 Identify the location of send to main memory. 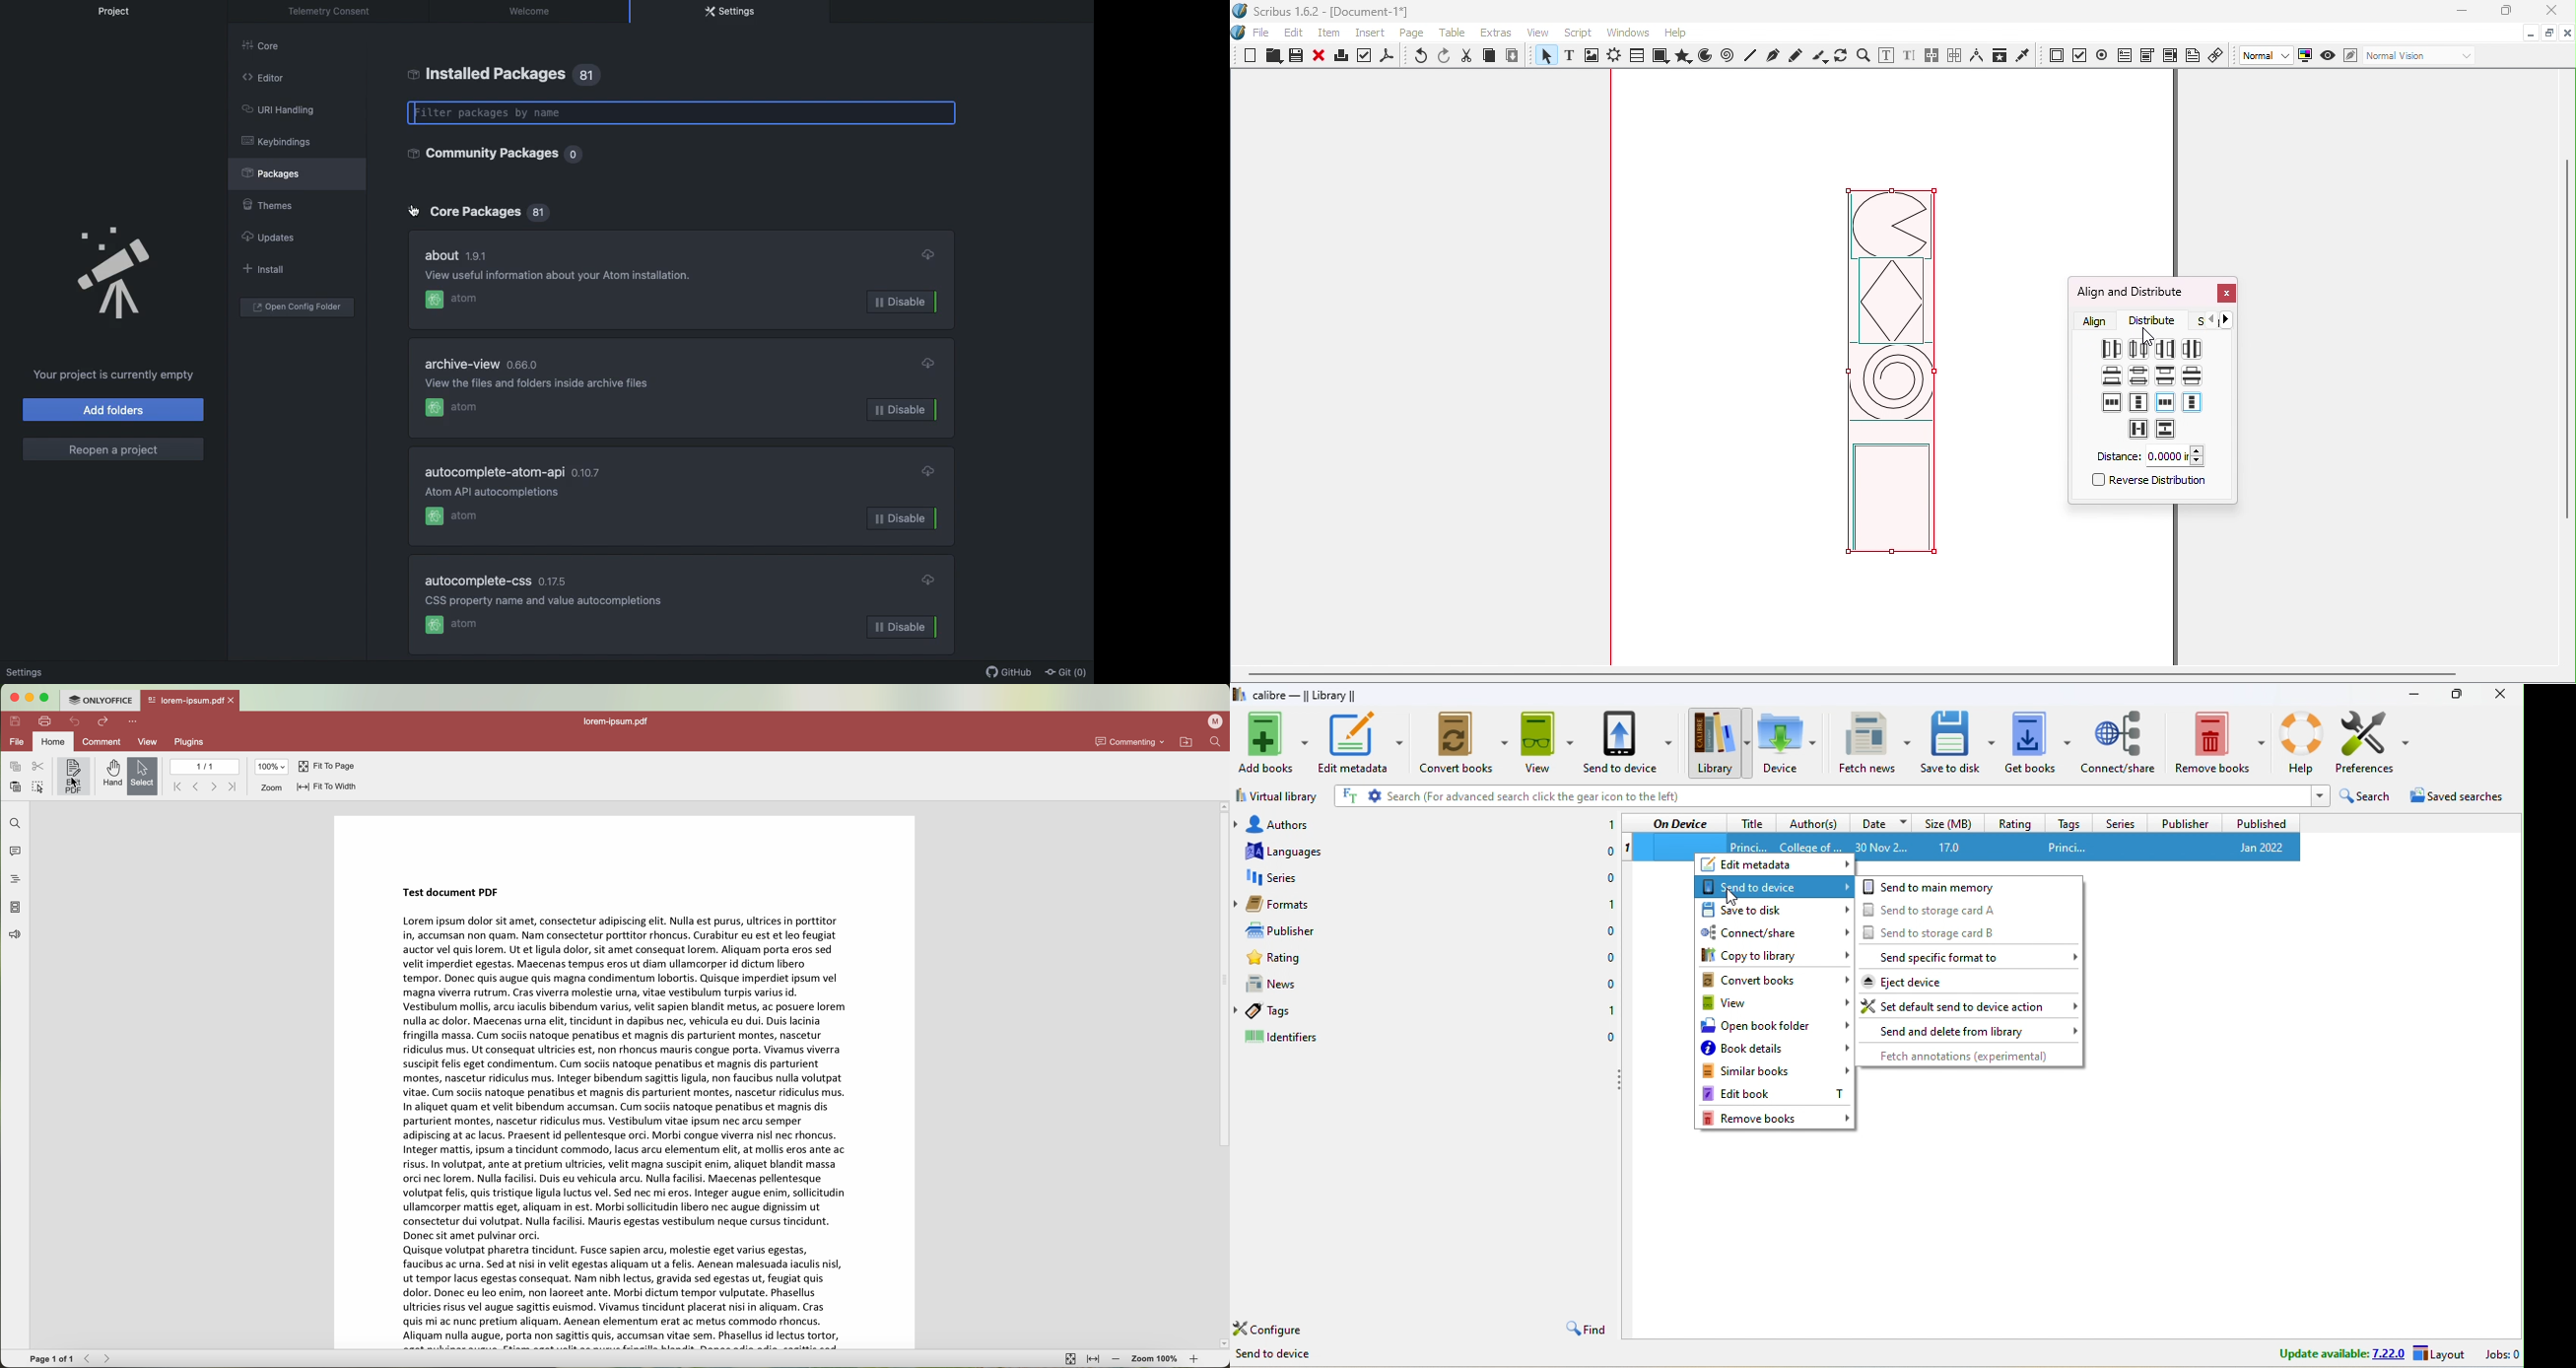
(1971, 887).